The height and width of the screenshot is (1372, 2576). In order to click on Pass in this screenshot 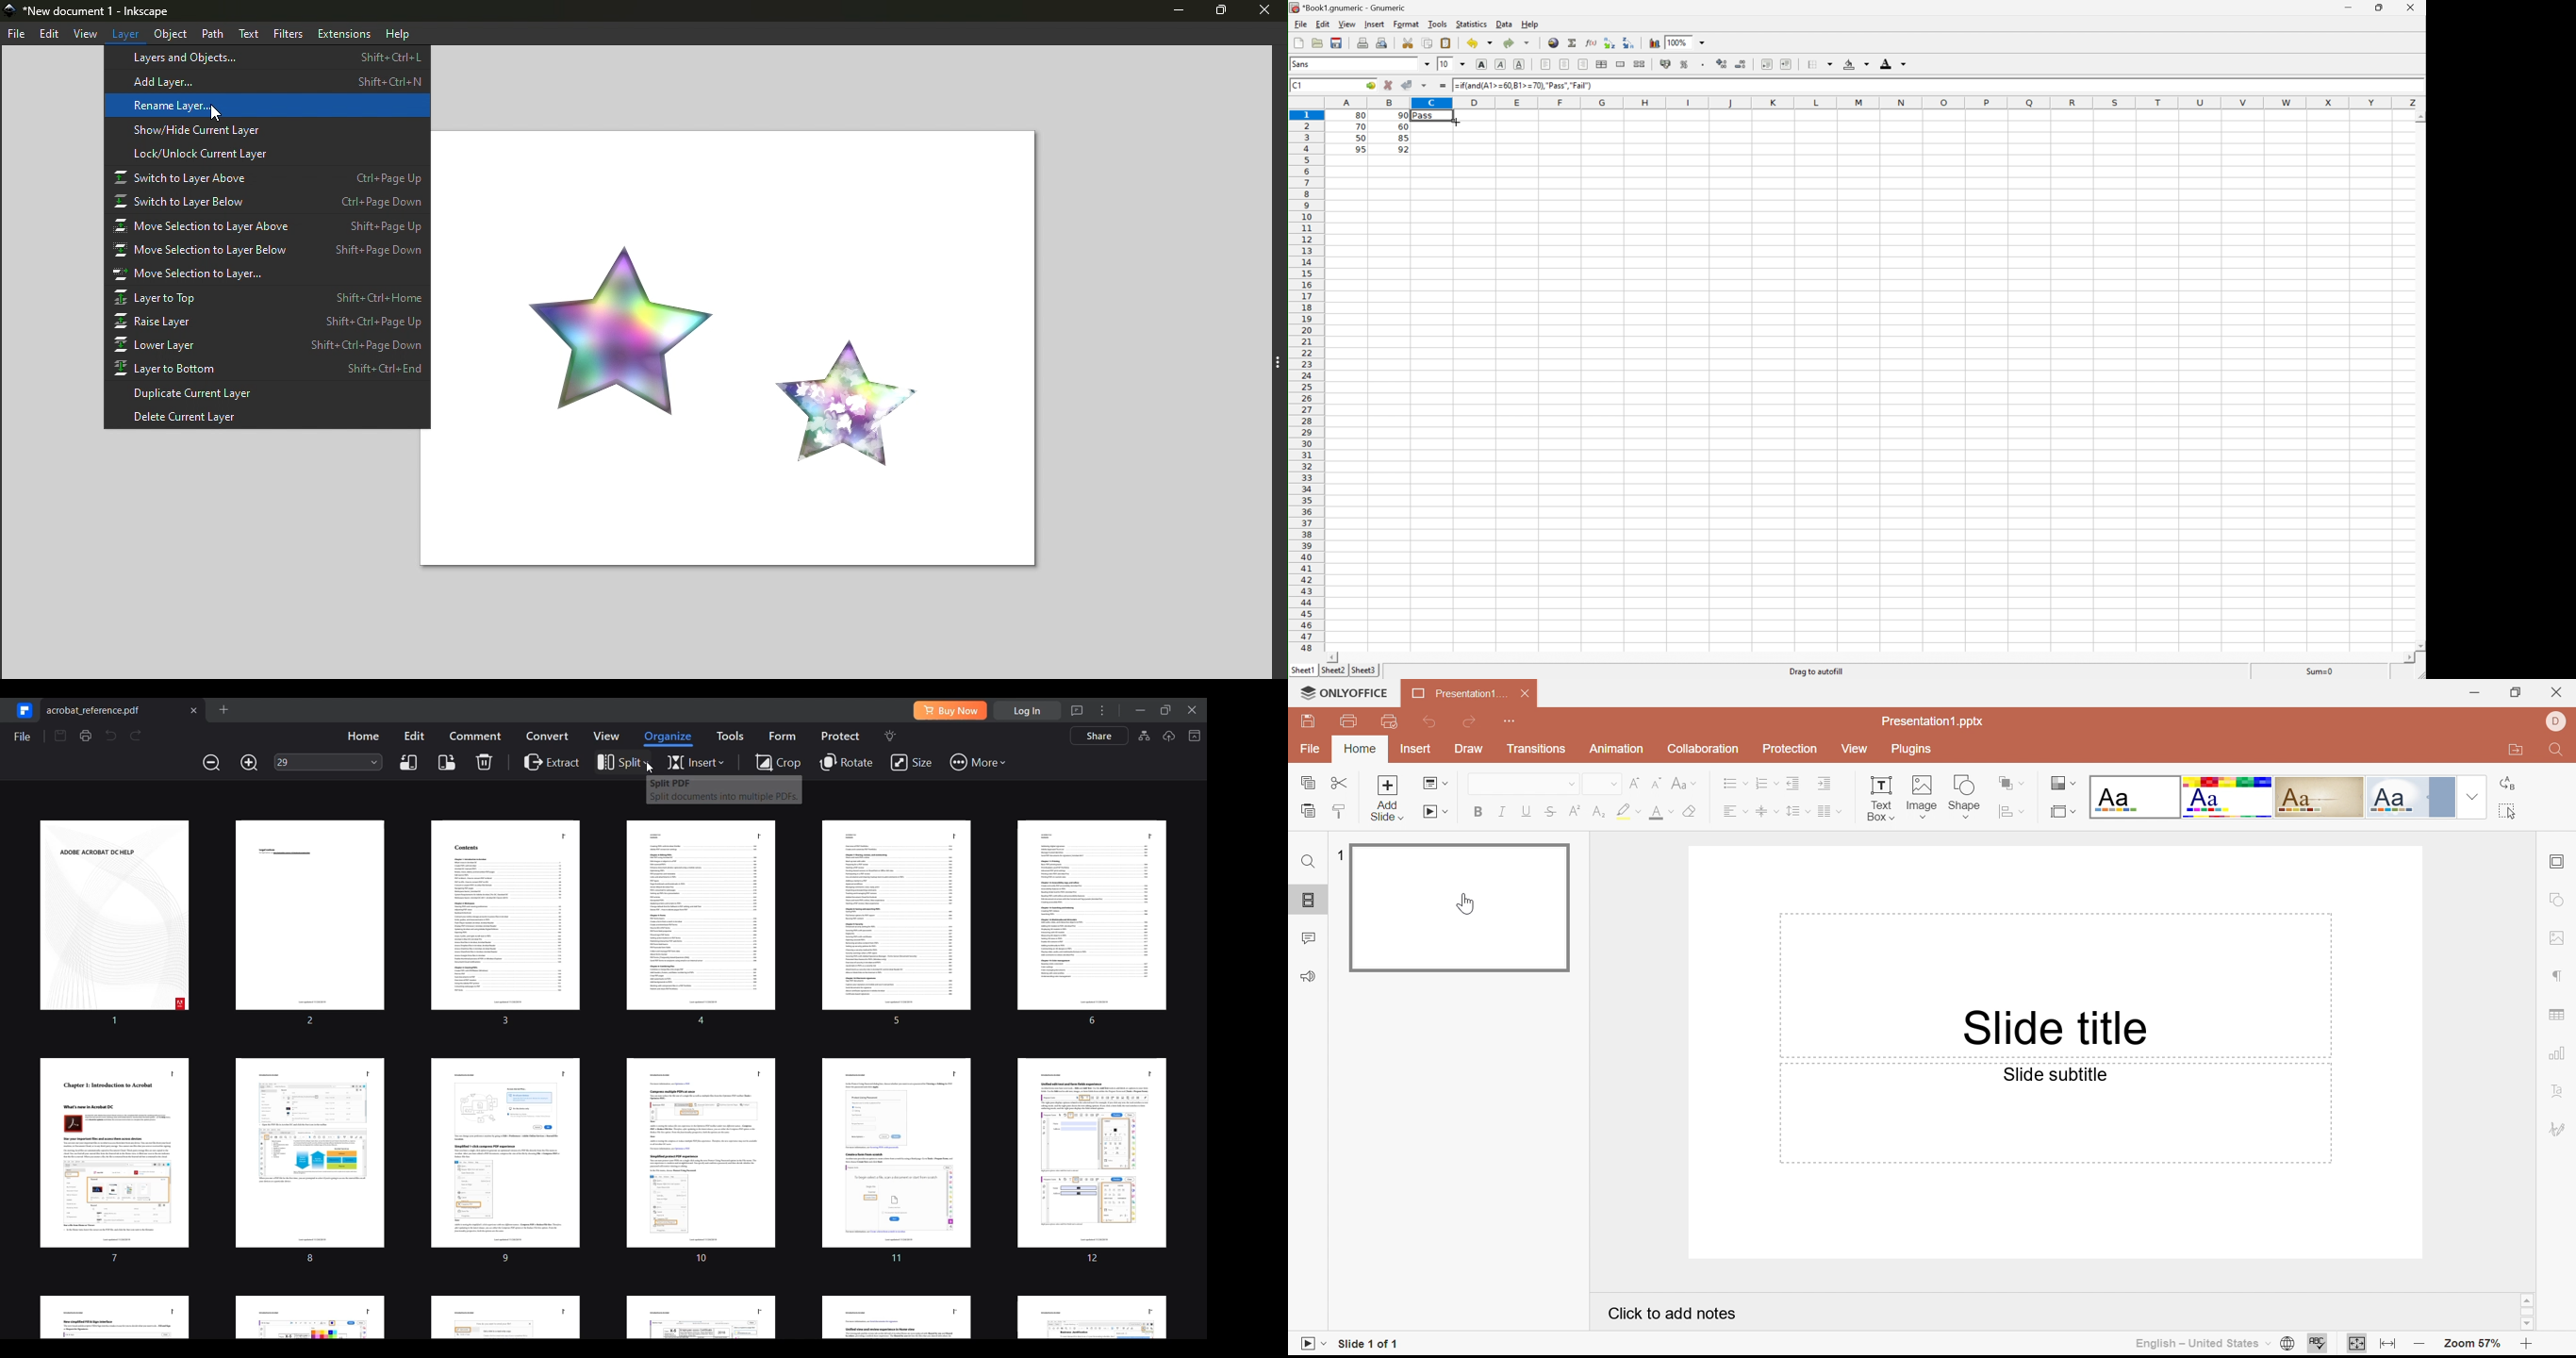, I will do `click(1432, 113)`.